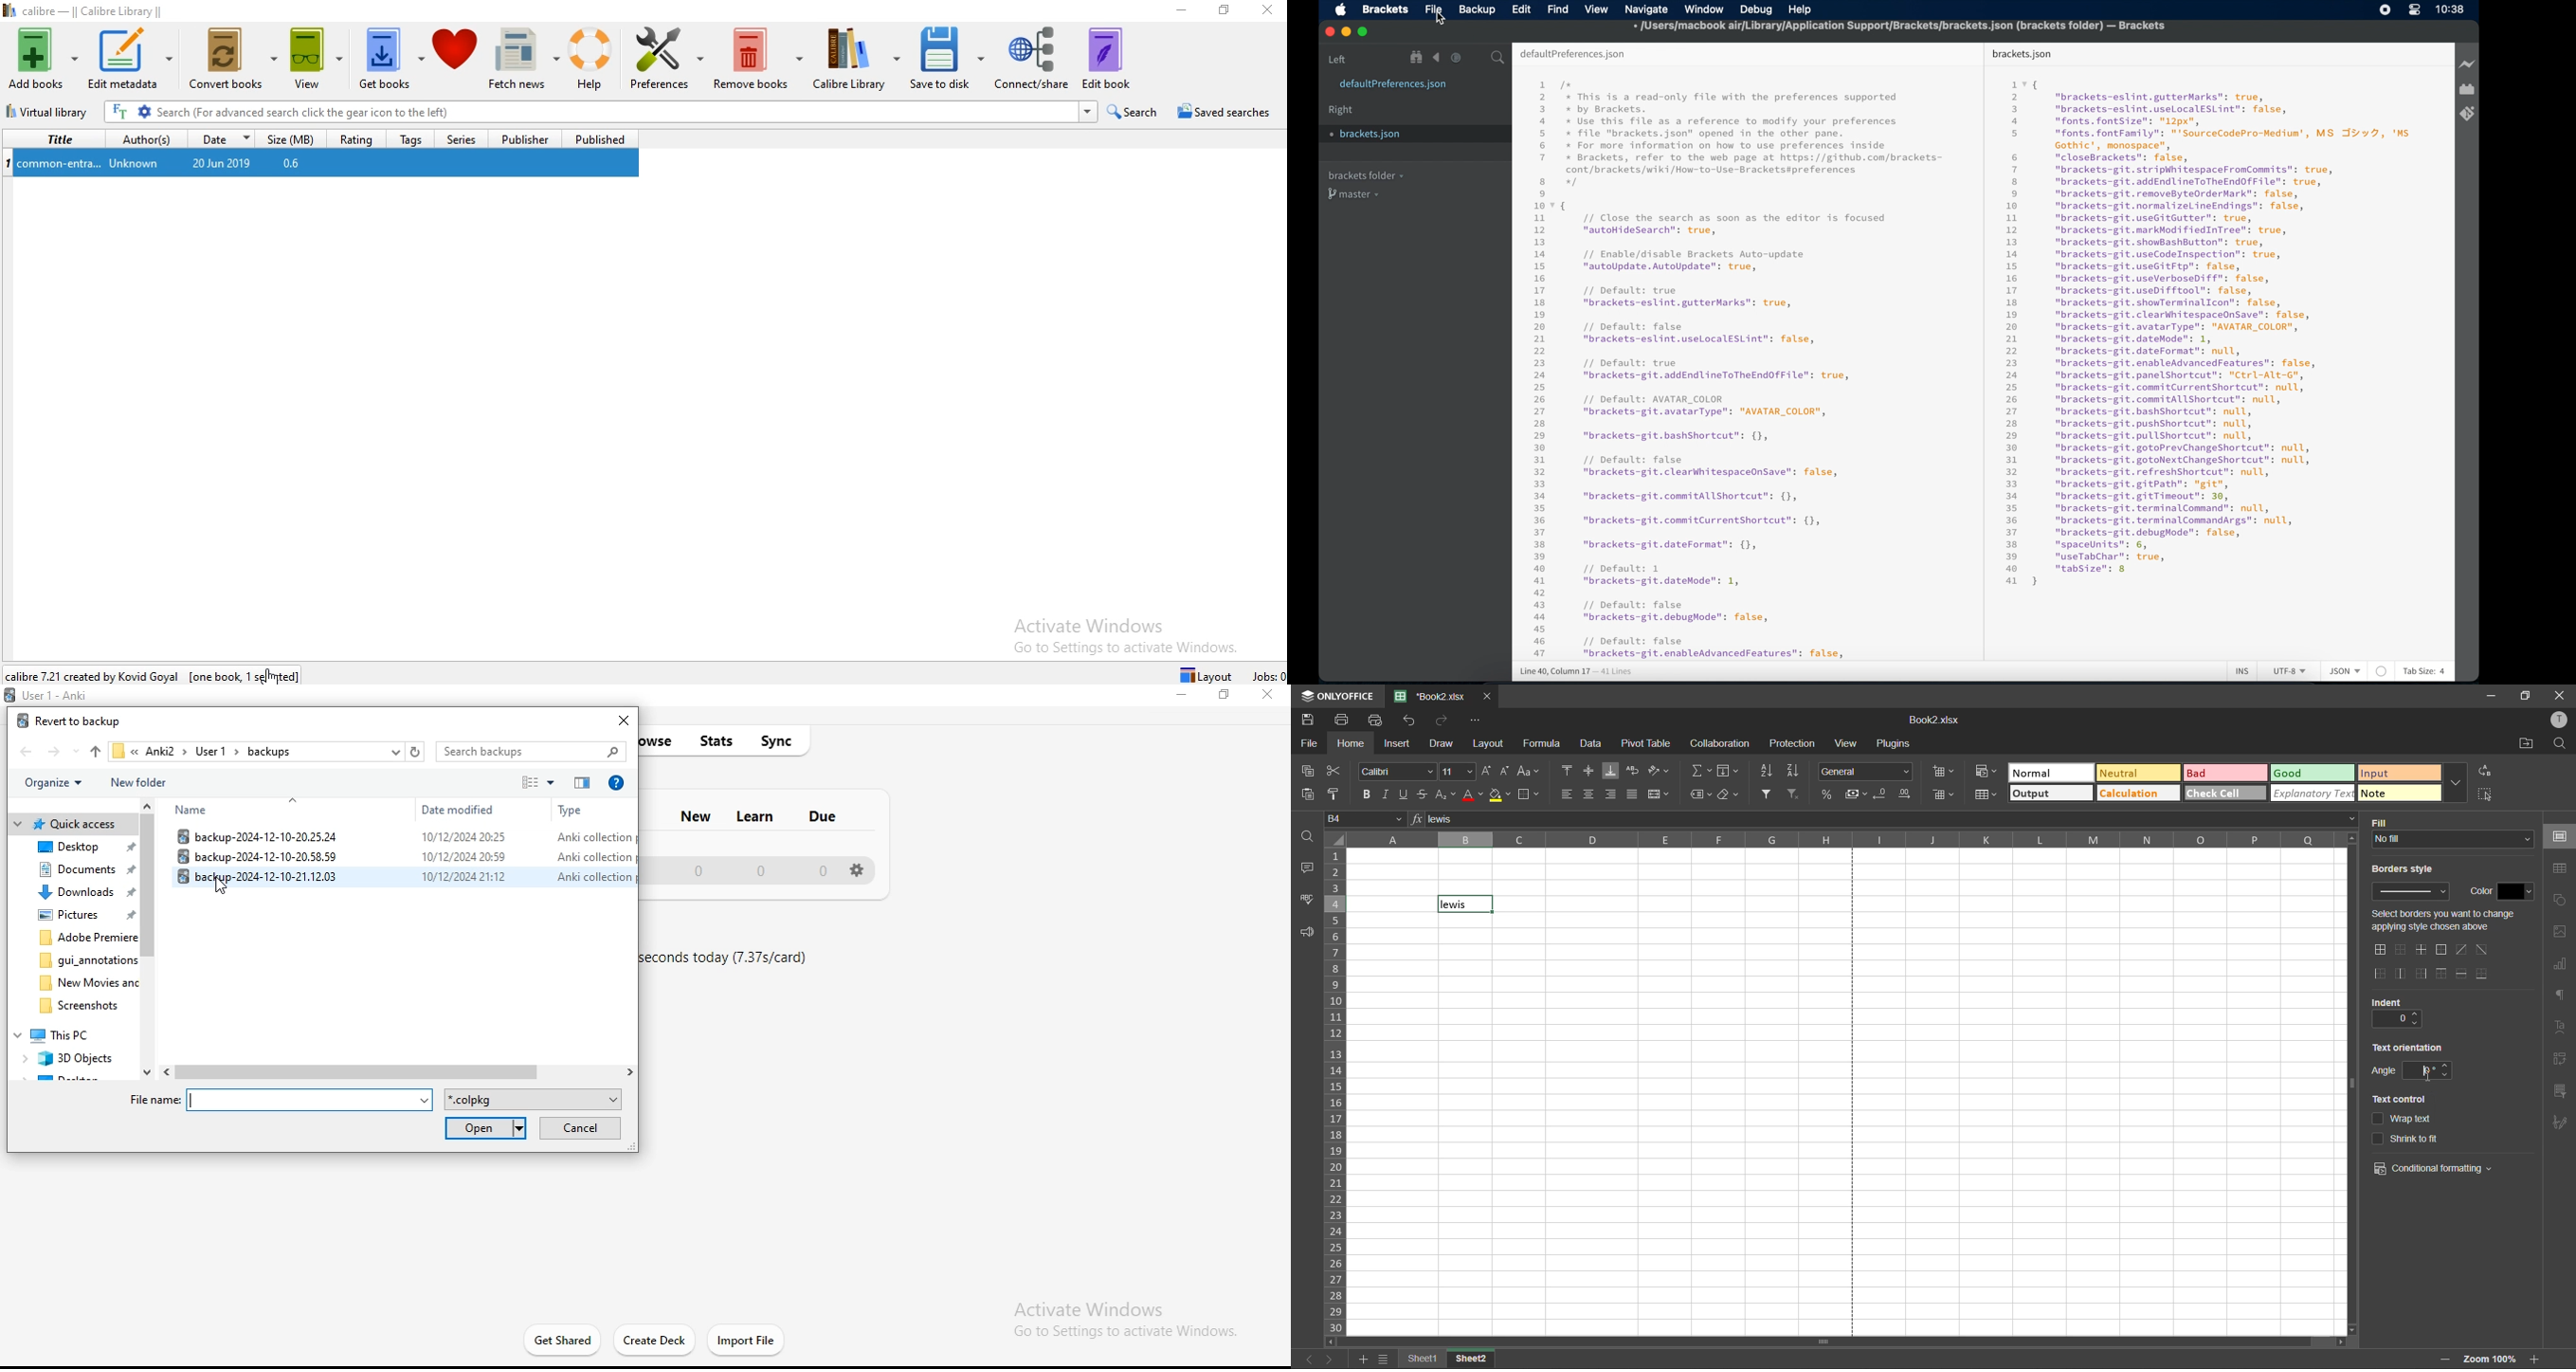  I want to click on open location, so click(2523, 745).